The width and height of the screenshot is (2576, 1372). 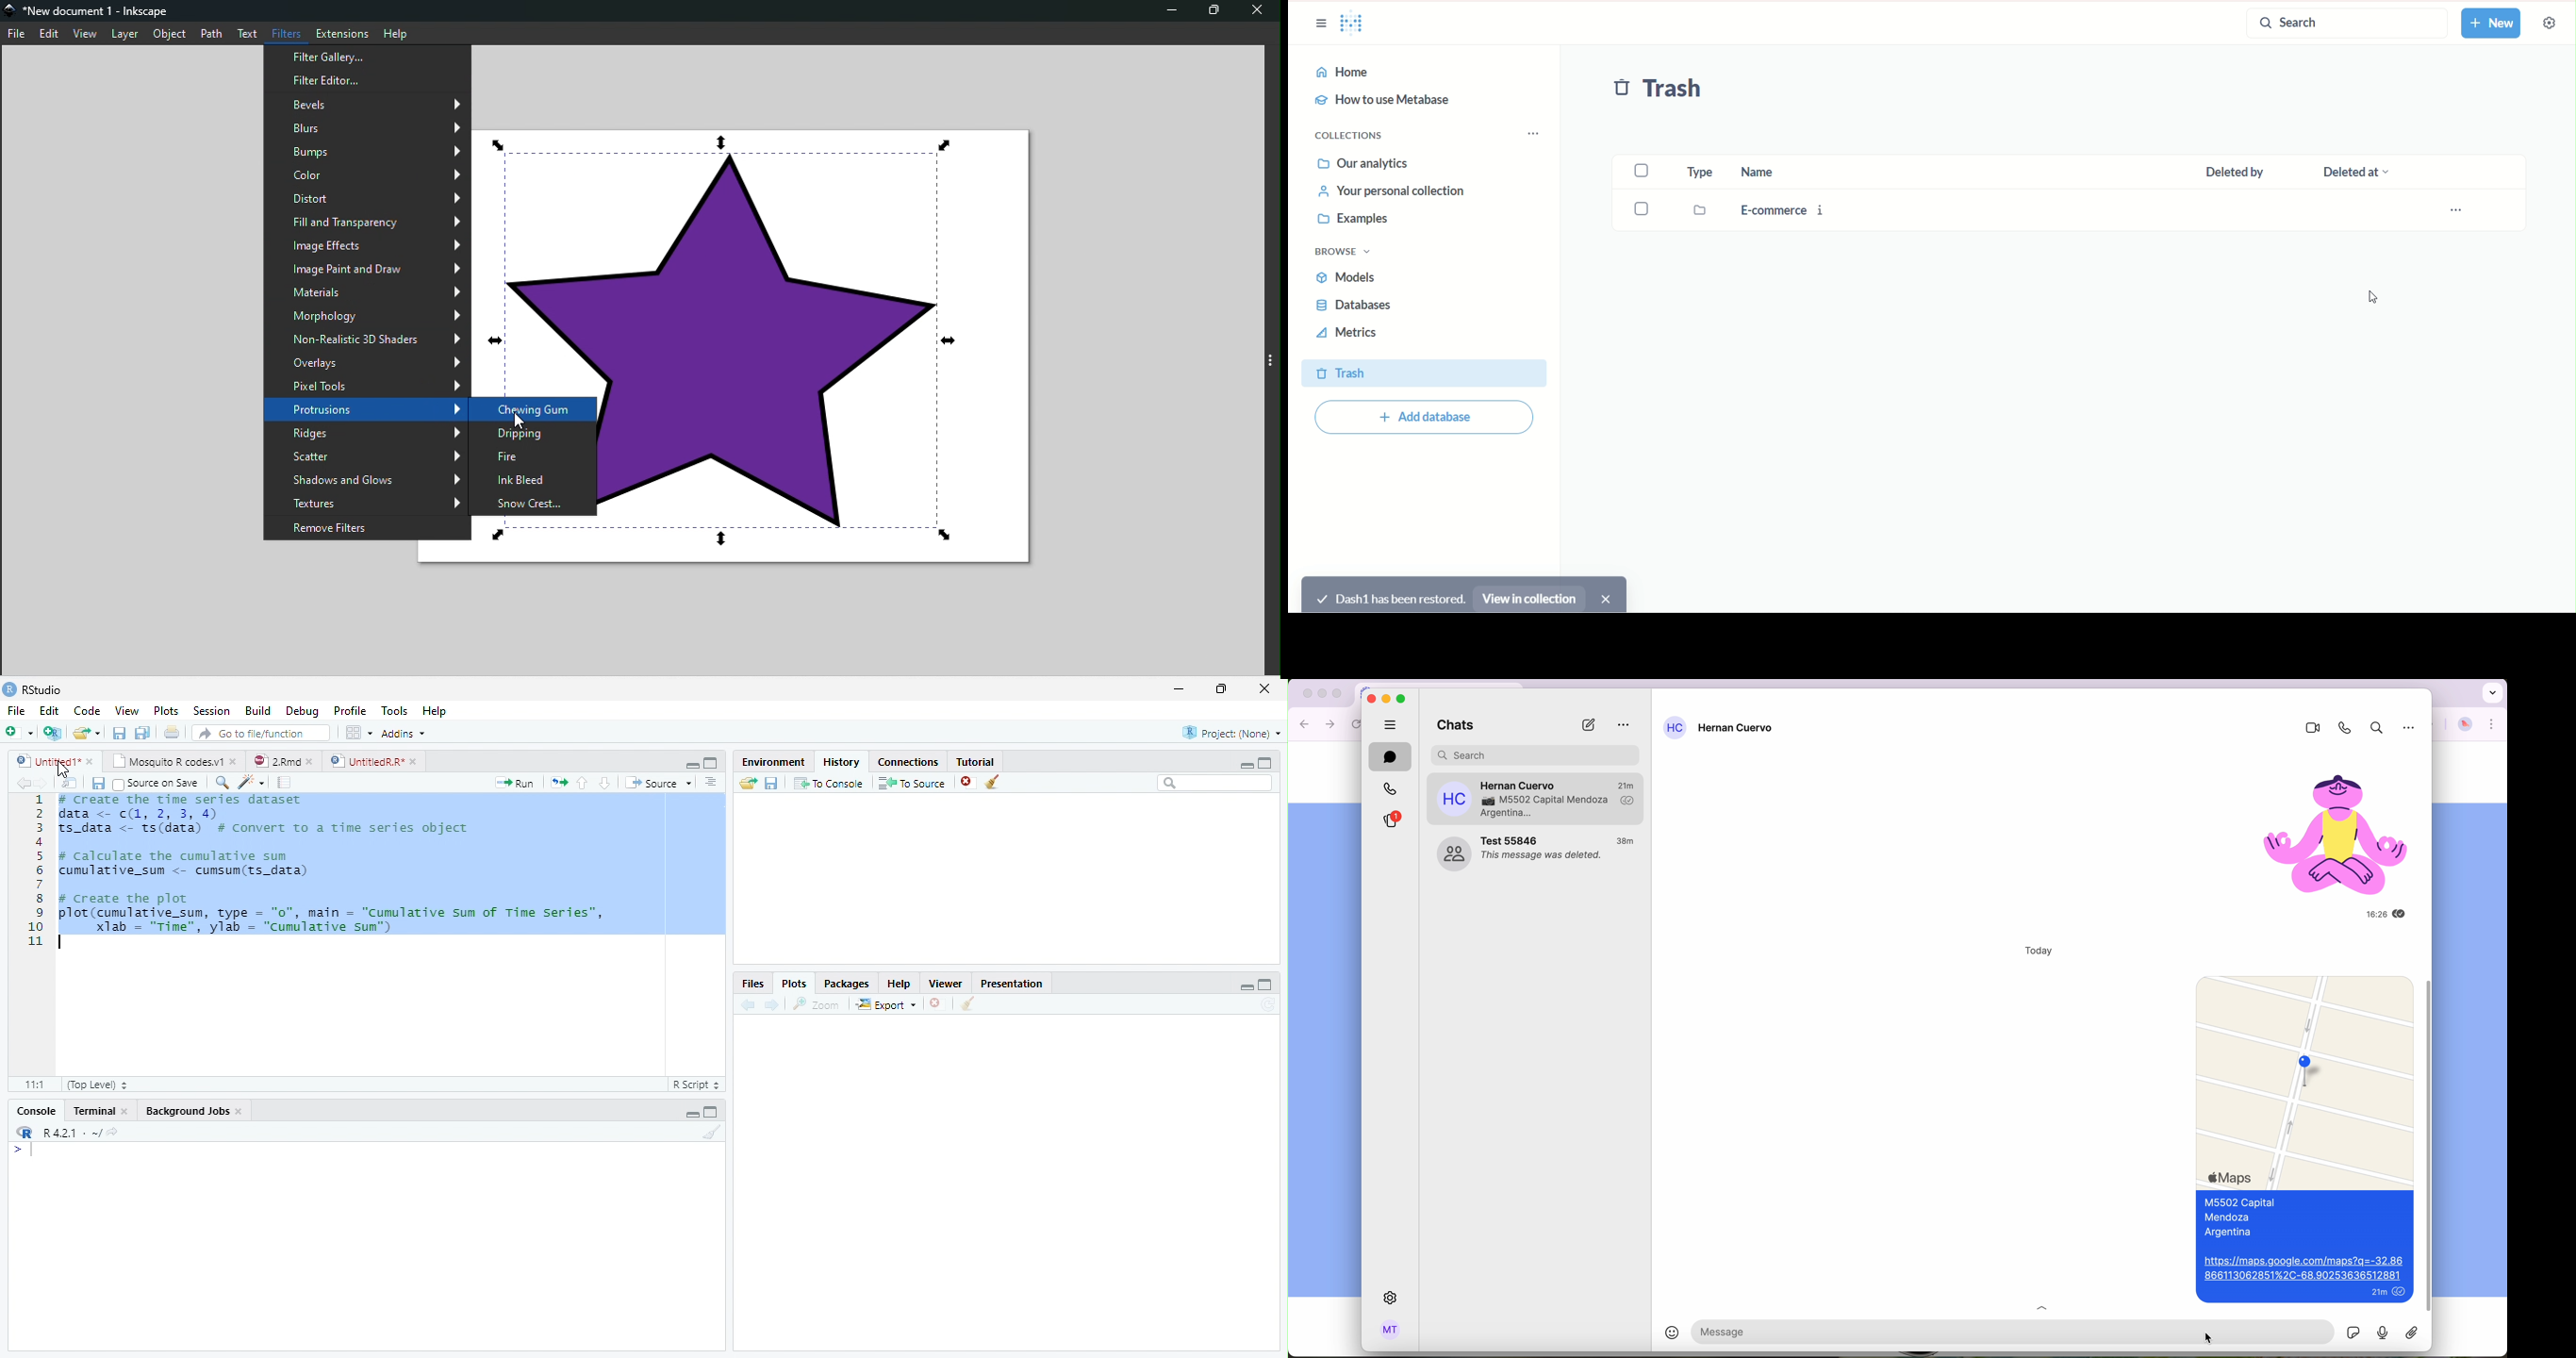 What do you see at coordinates (605, 785) in the screenshot?
I see `Go to the next section ` at bounding box center [605, 785].